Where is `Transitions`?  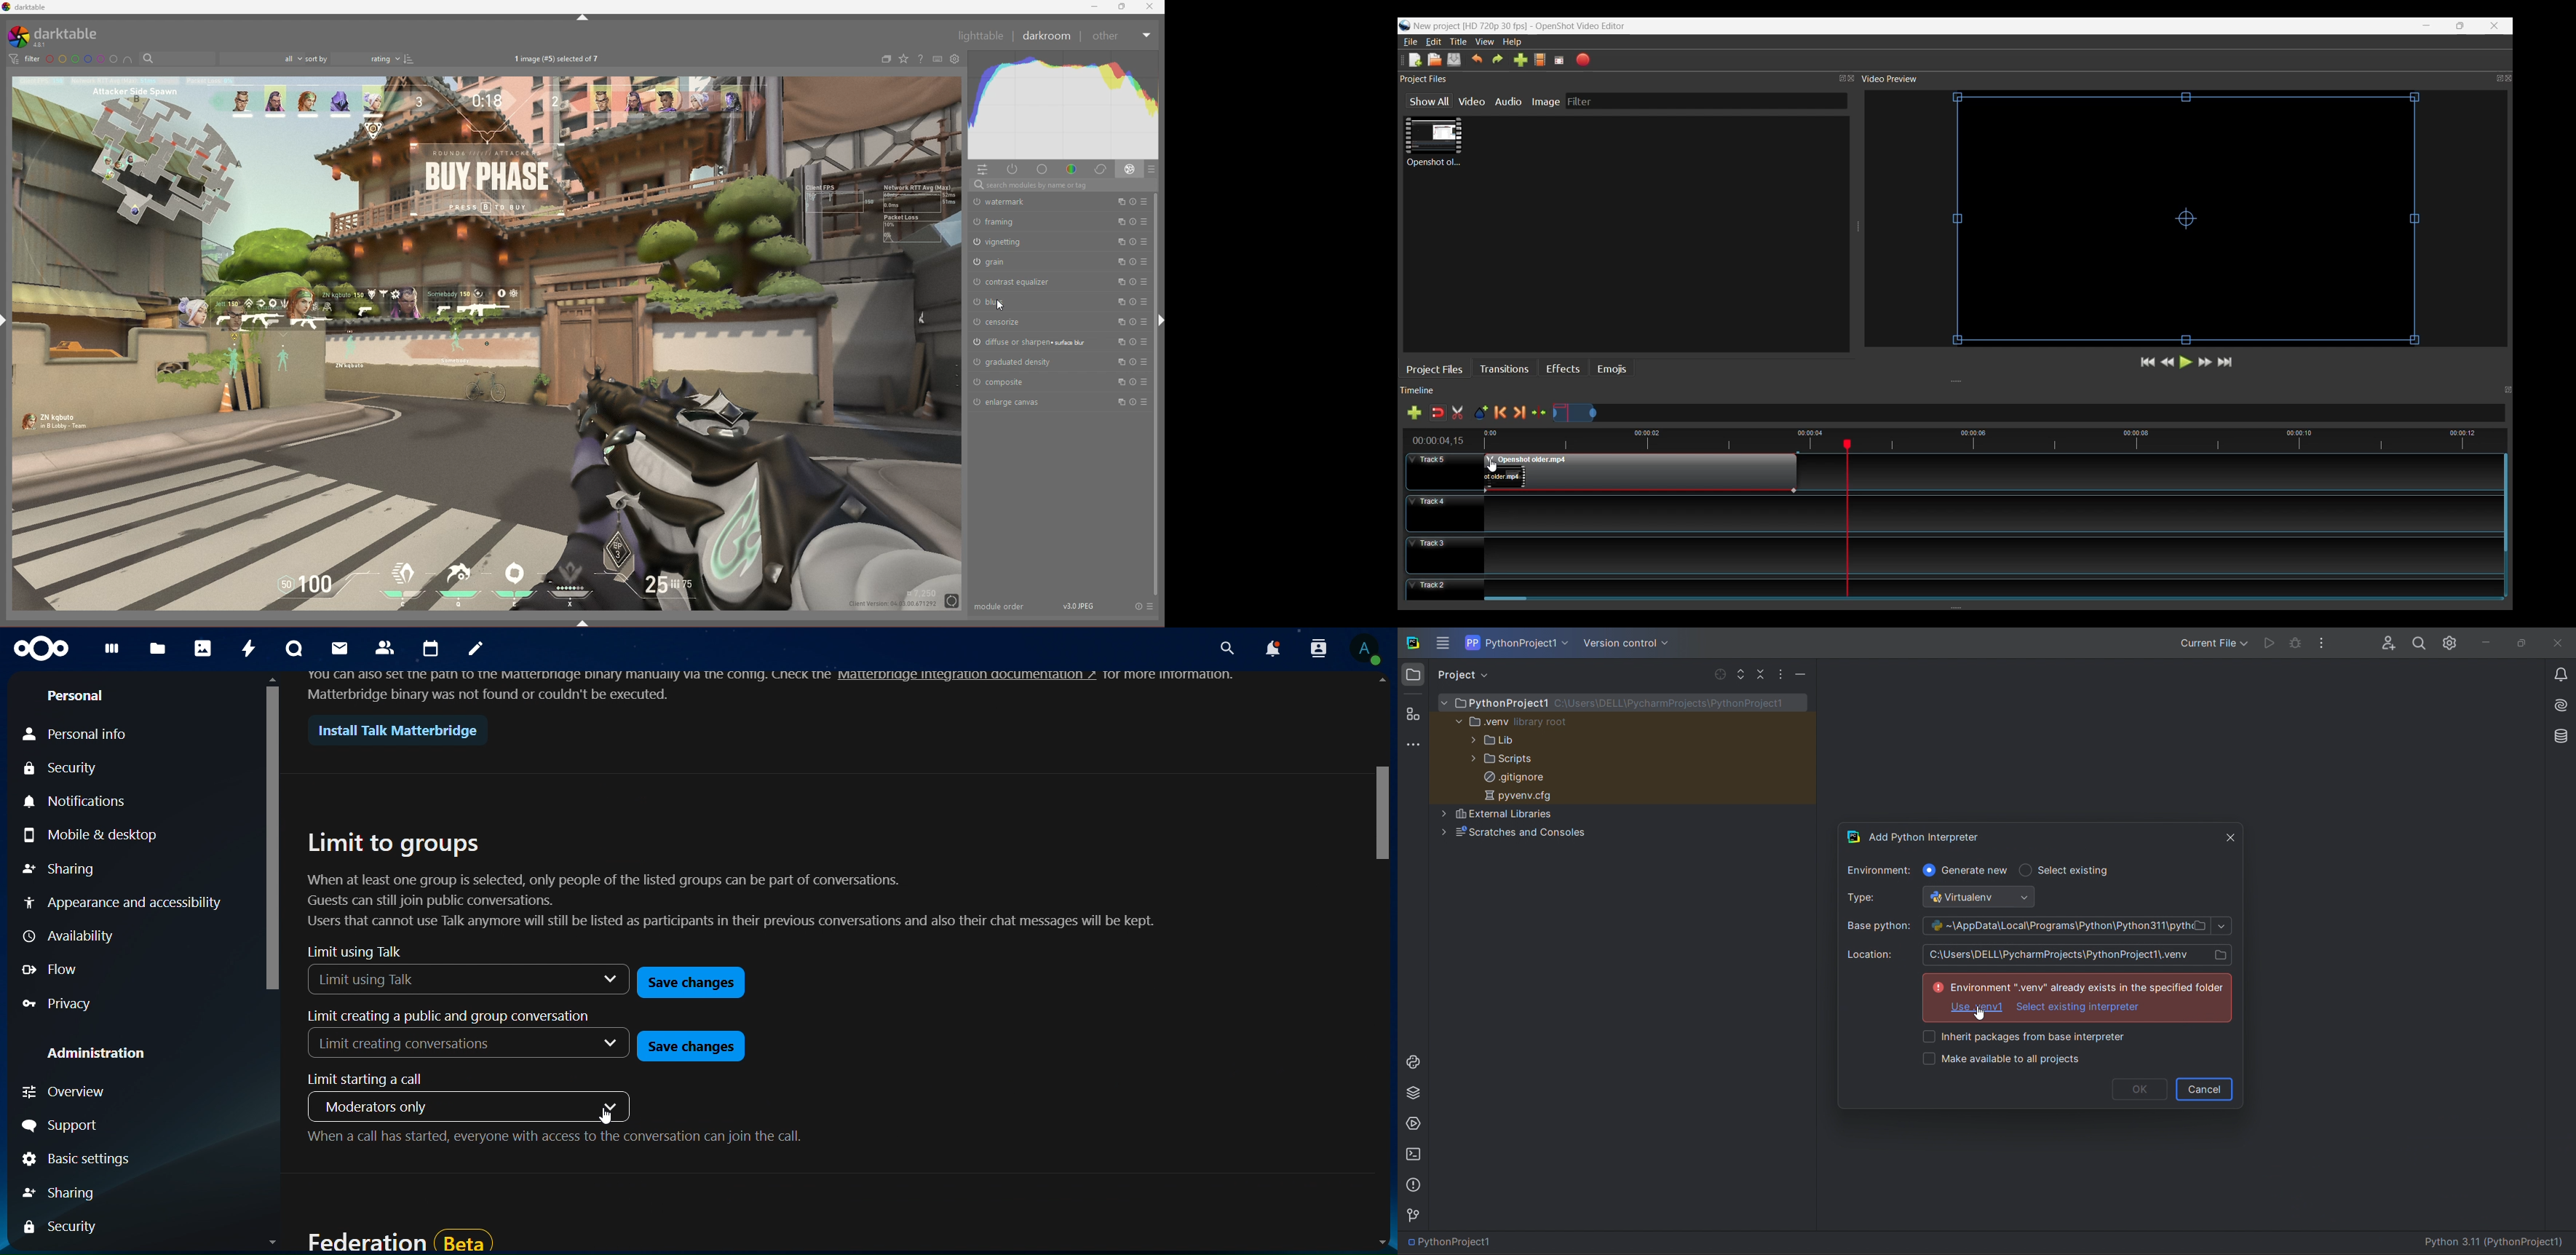
Transitions is located at coordinates (1507, 368).